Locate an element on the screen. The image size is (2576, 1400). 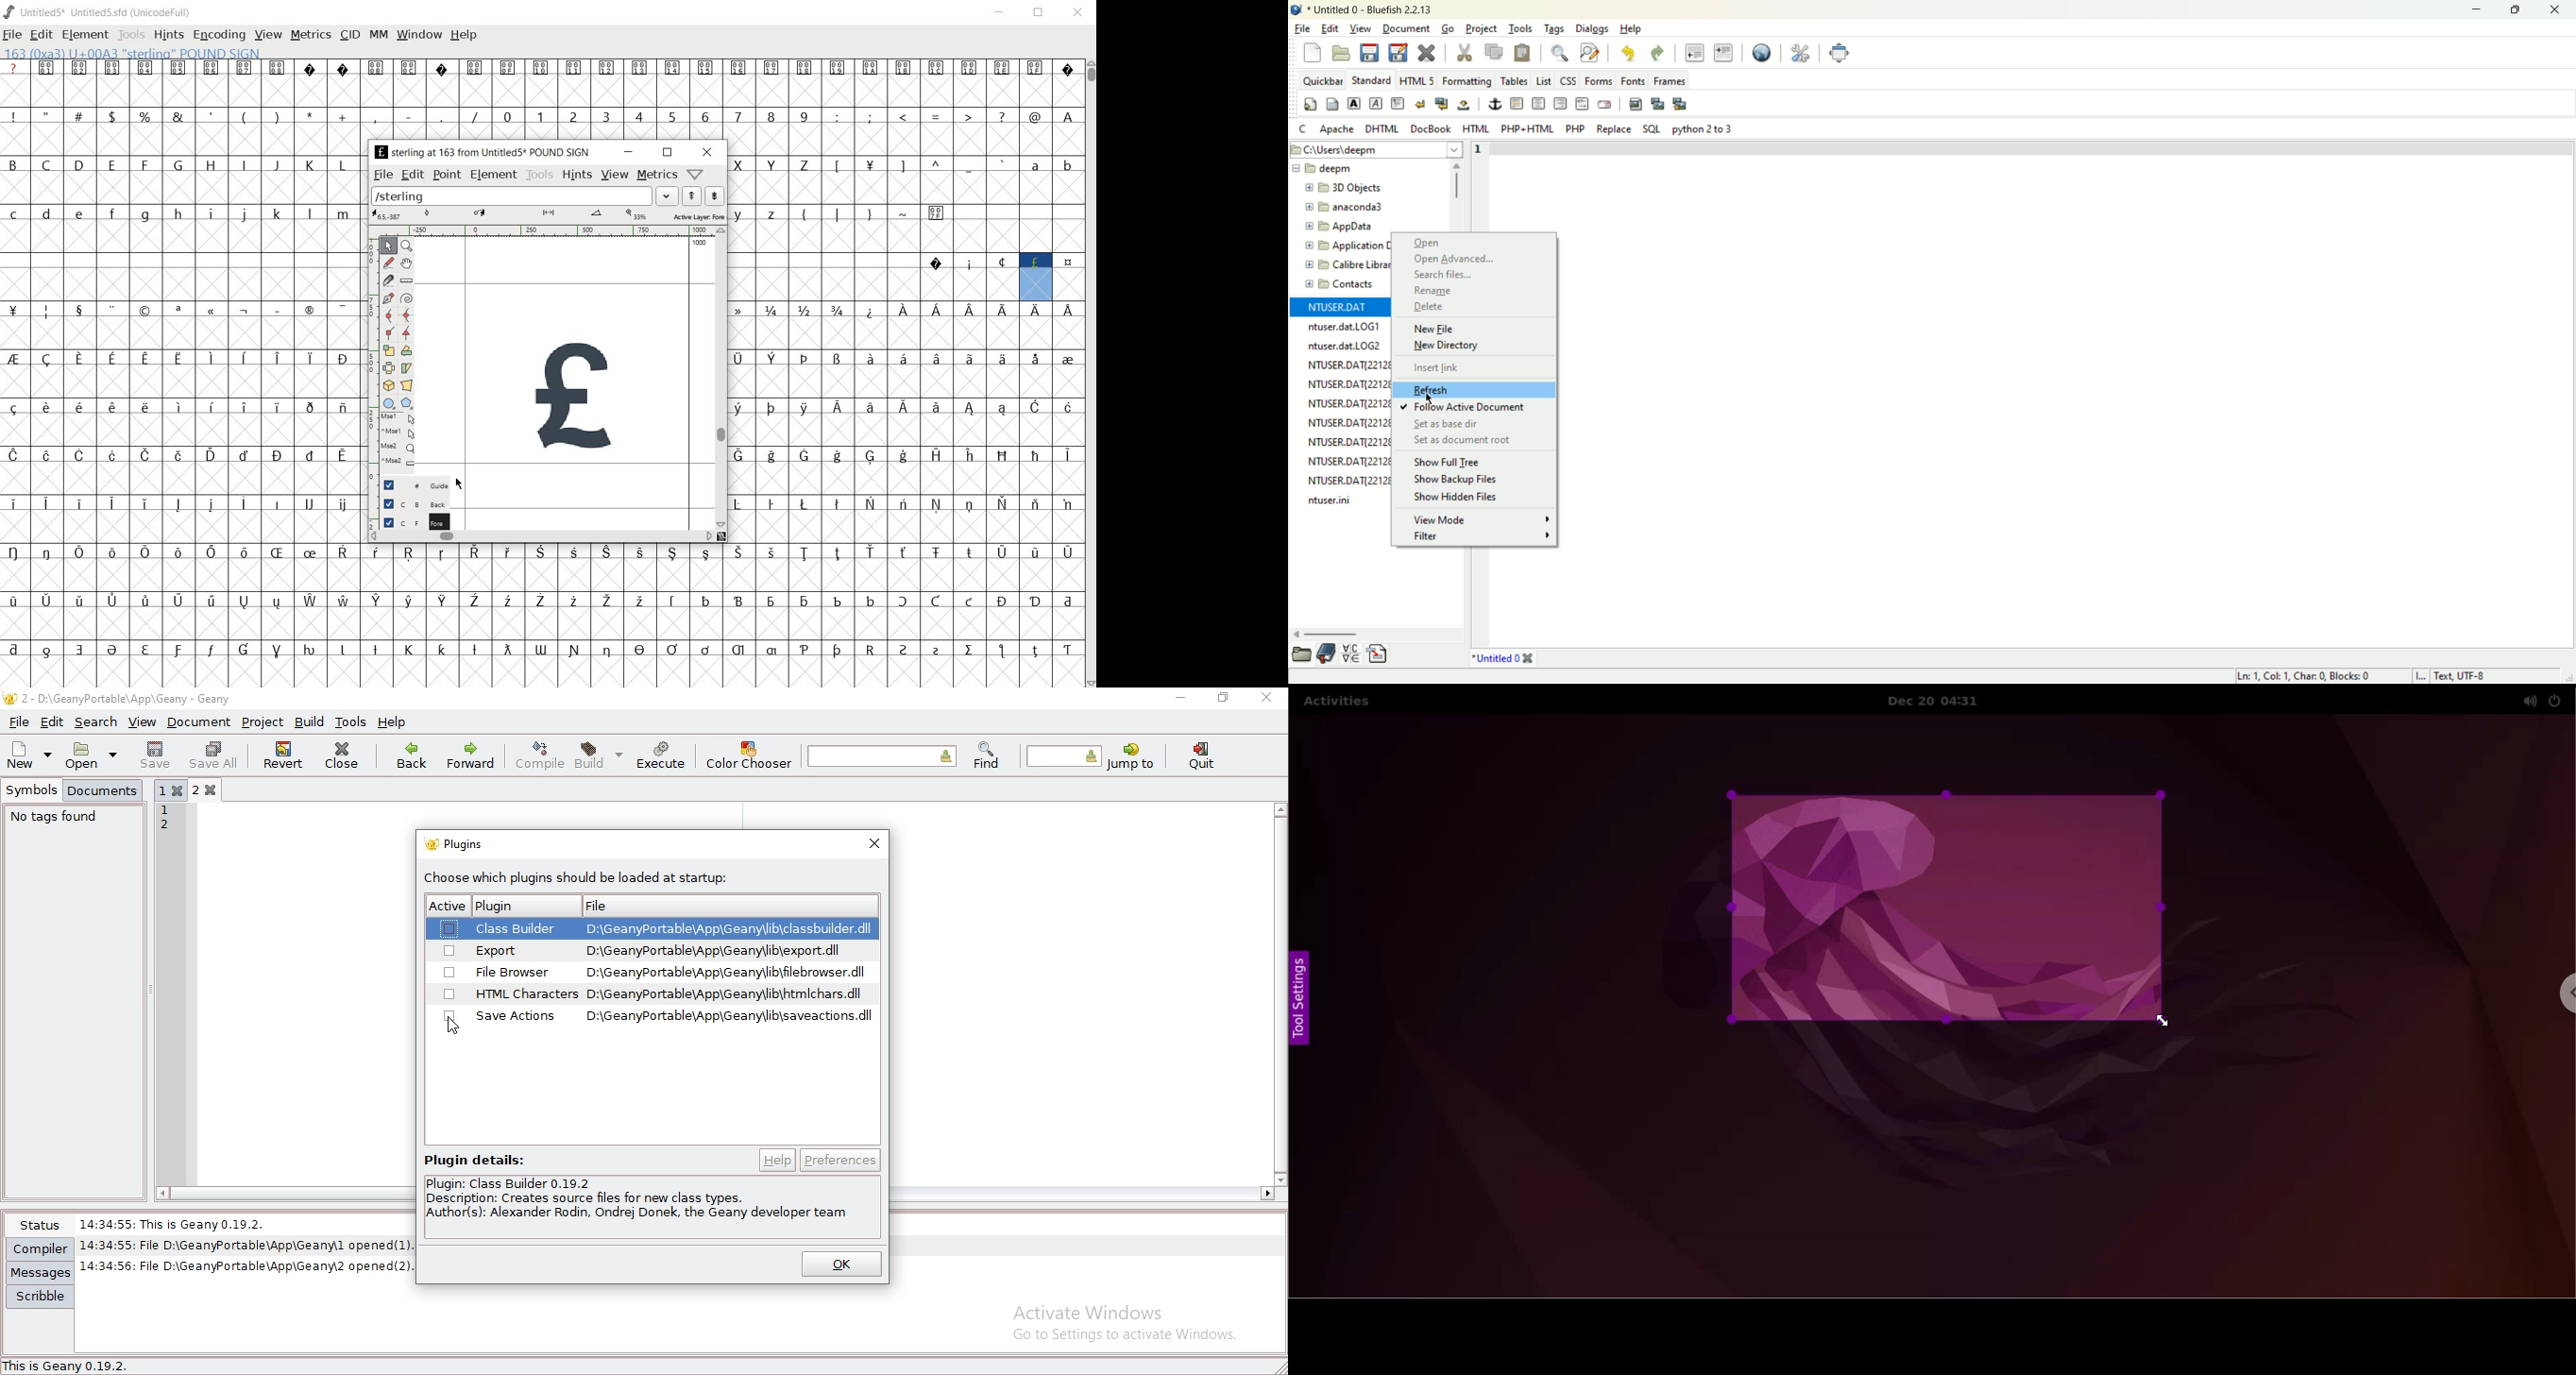
insert thumbnail is located at coordinates (1659, 105).